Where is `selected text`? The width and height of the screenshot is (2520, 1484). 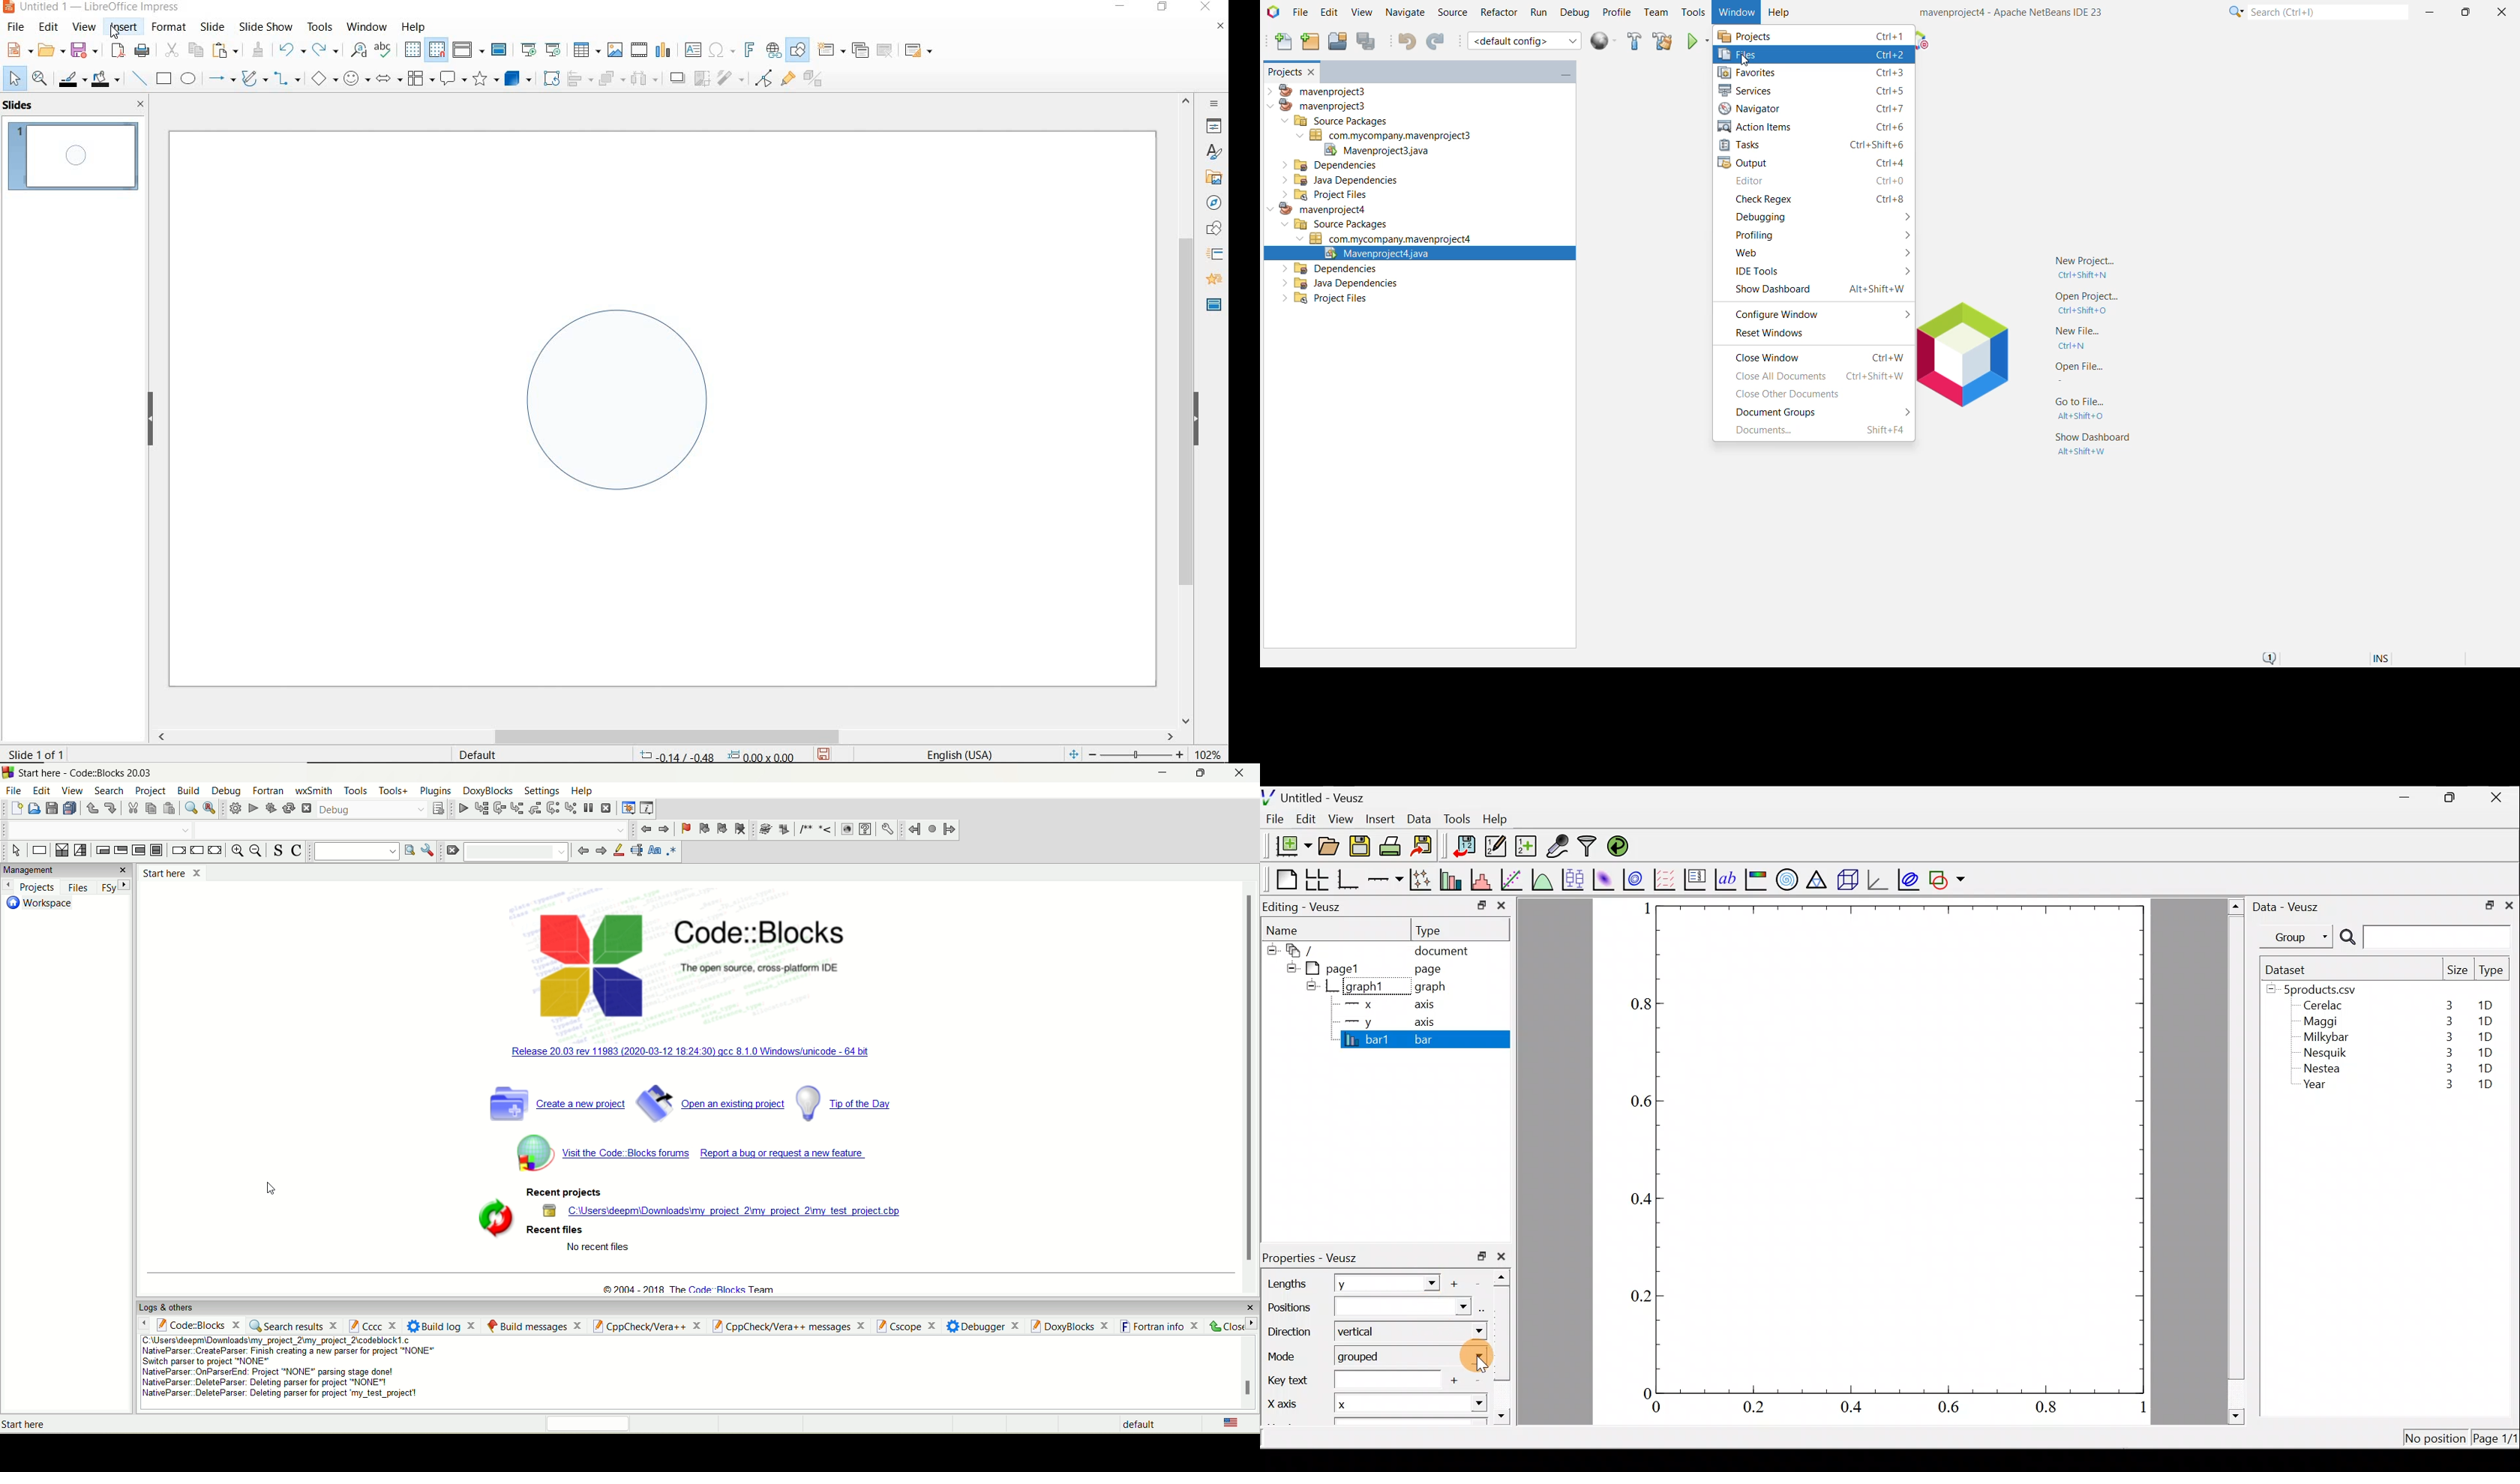
selected text is located at coordinates (639, 849).